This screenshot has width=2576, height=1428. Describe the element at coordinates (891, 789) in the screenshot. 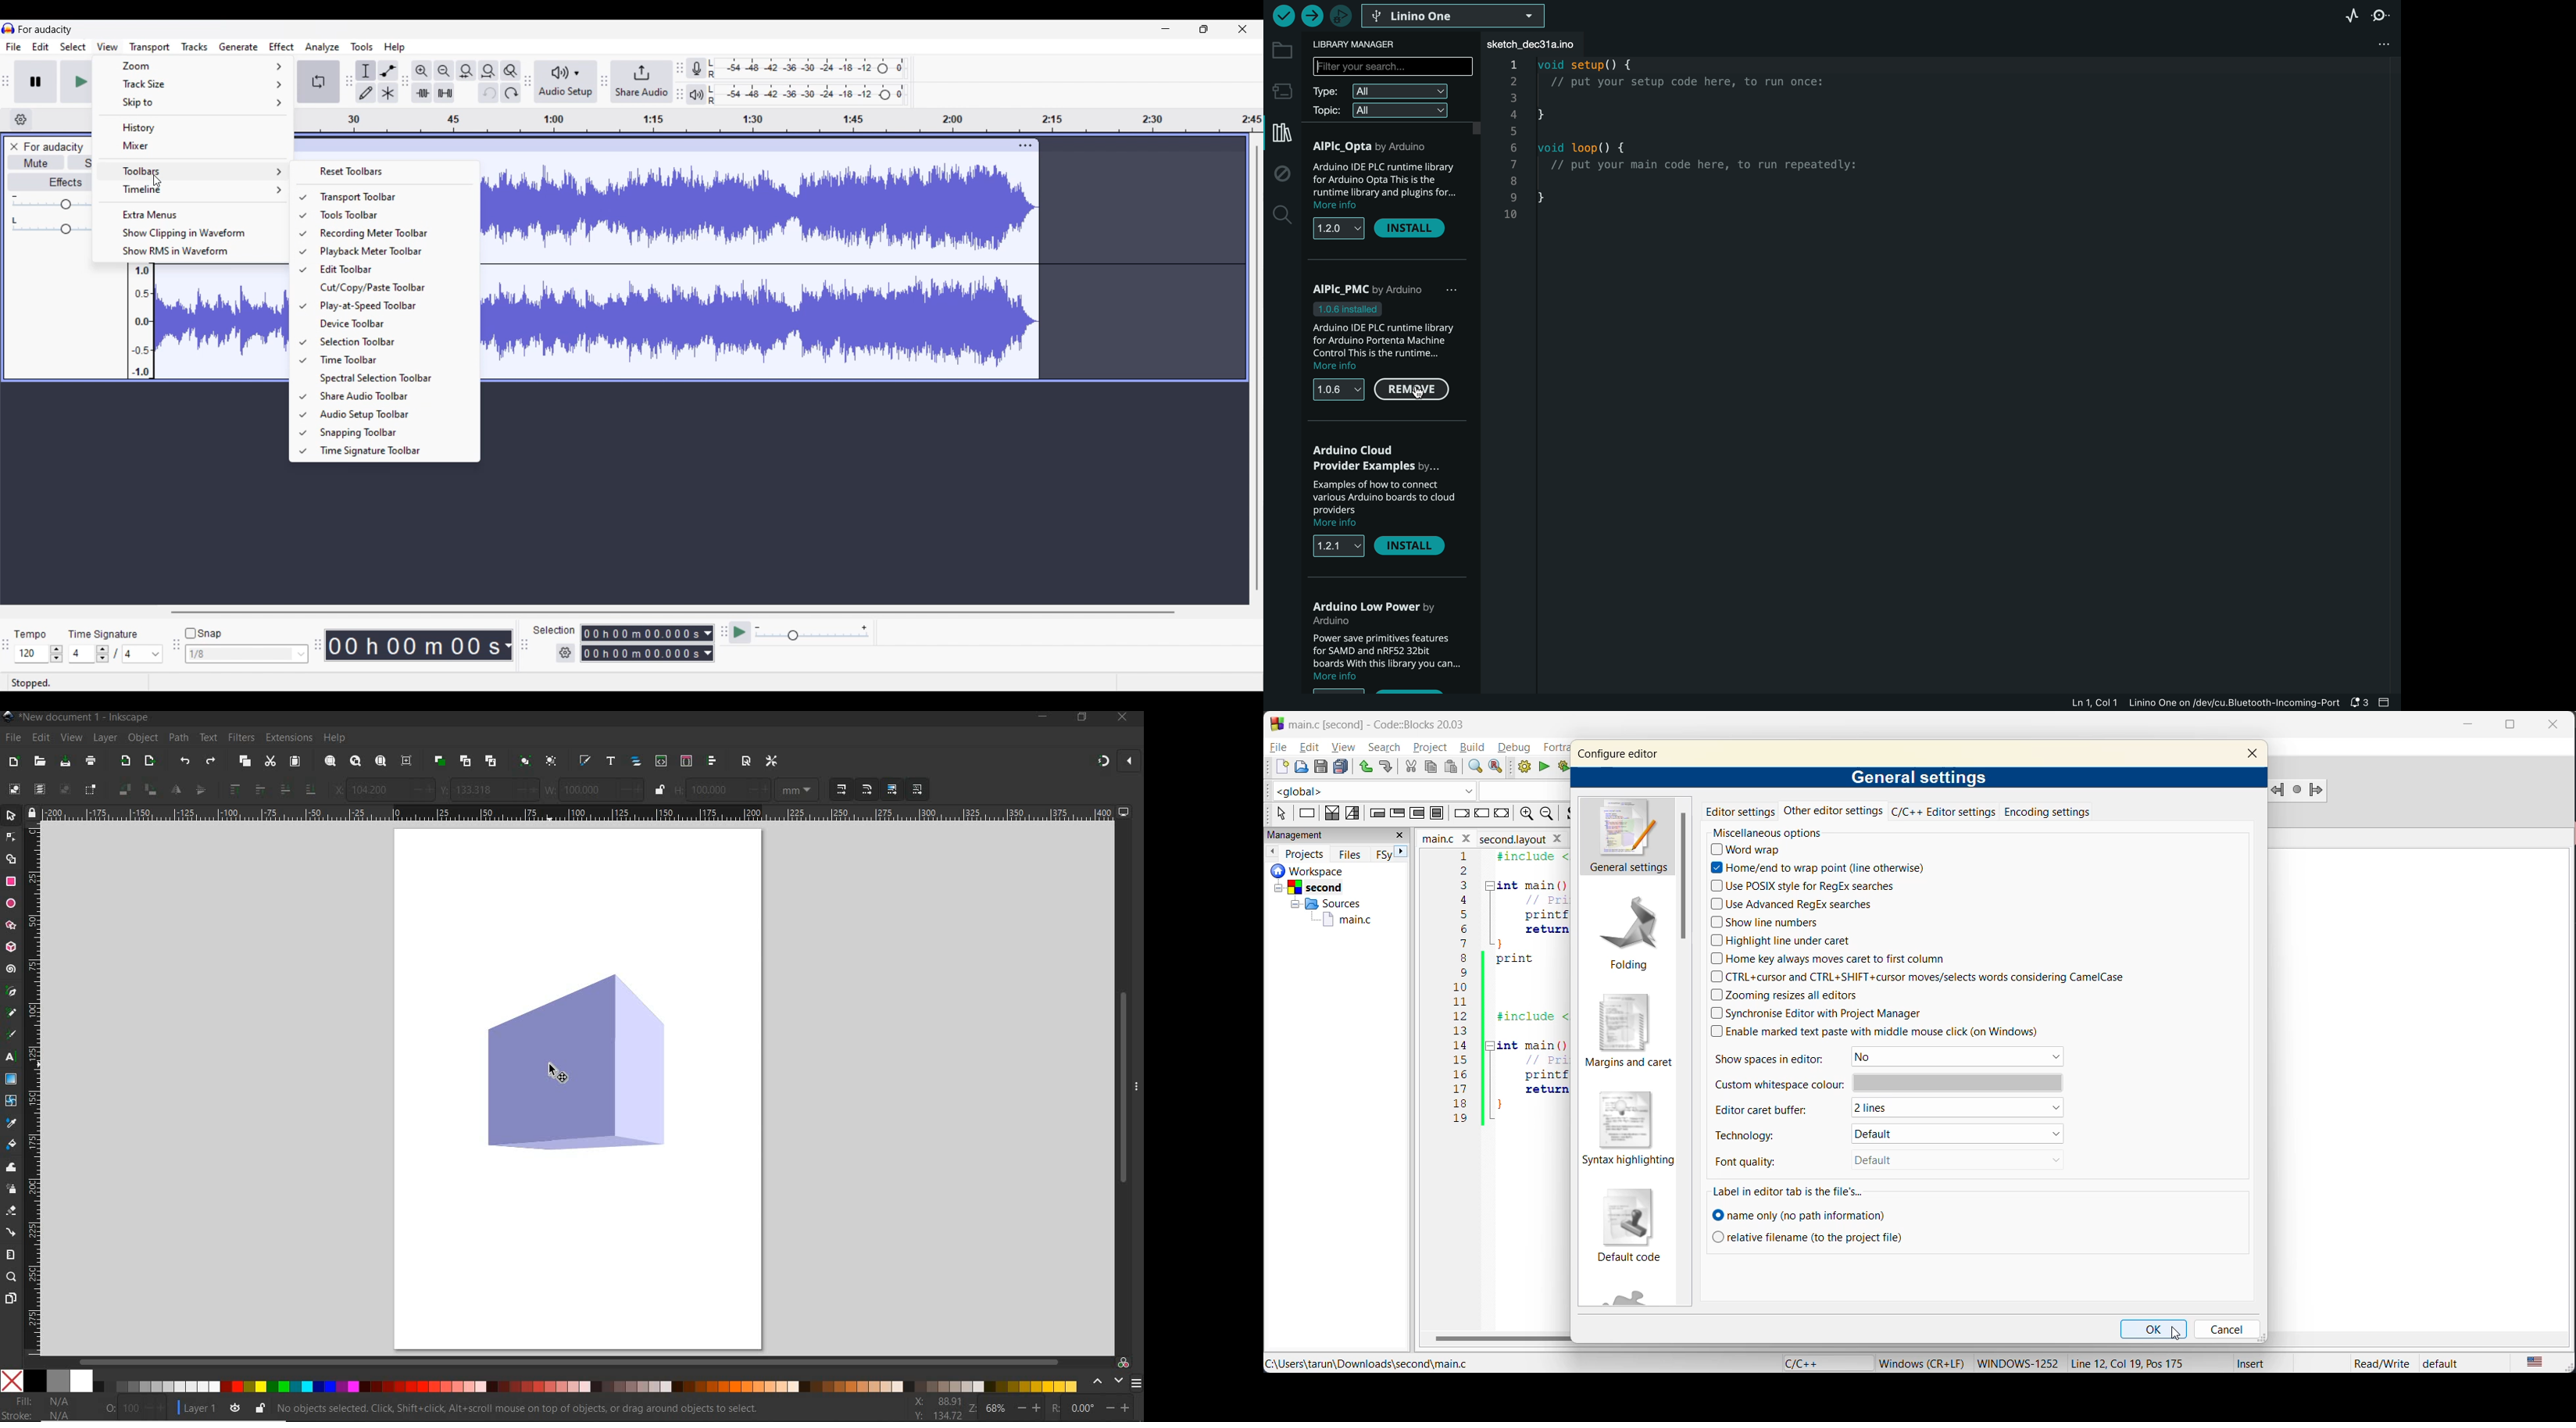

I see `MOVE GRADIENTS` at that location.